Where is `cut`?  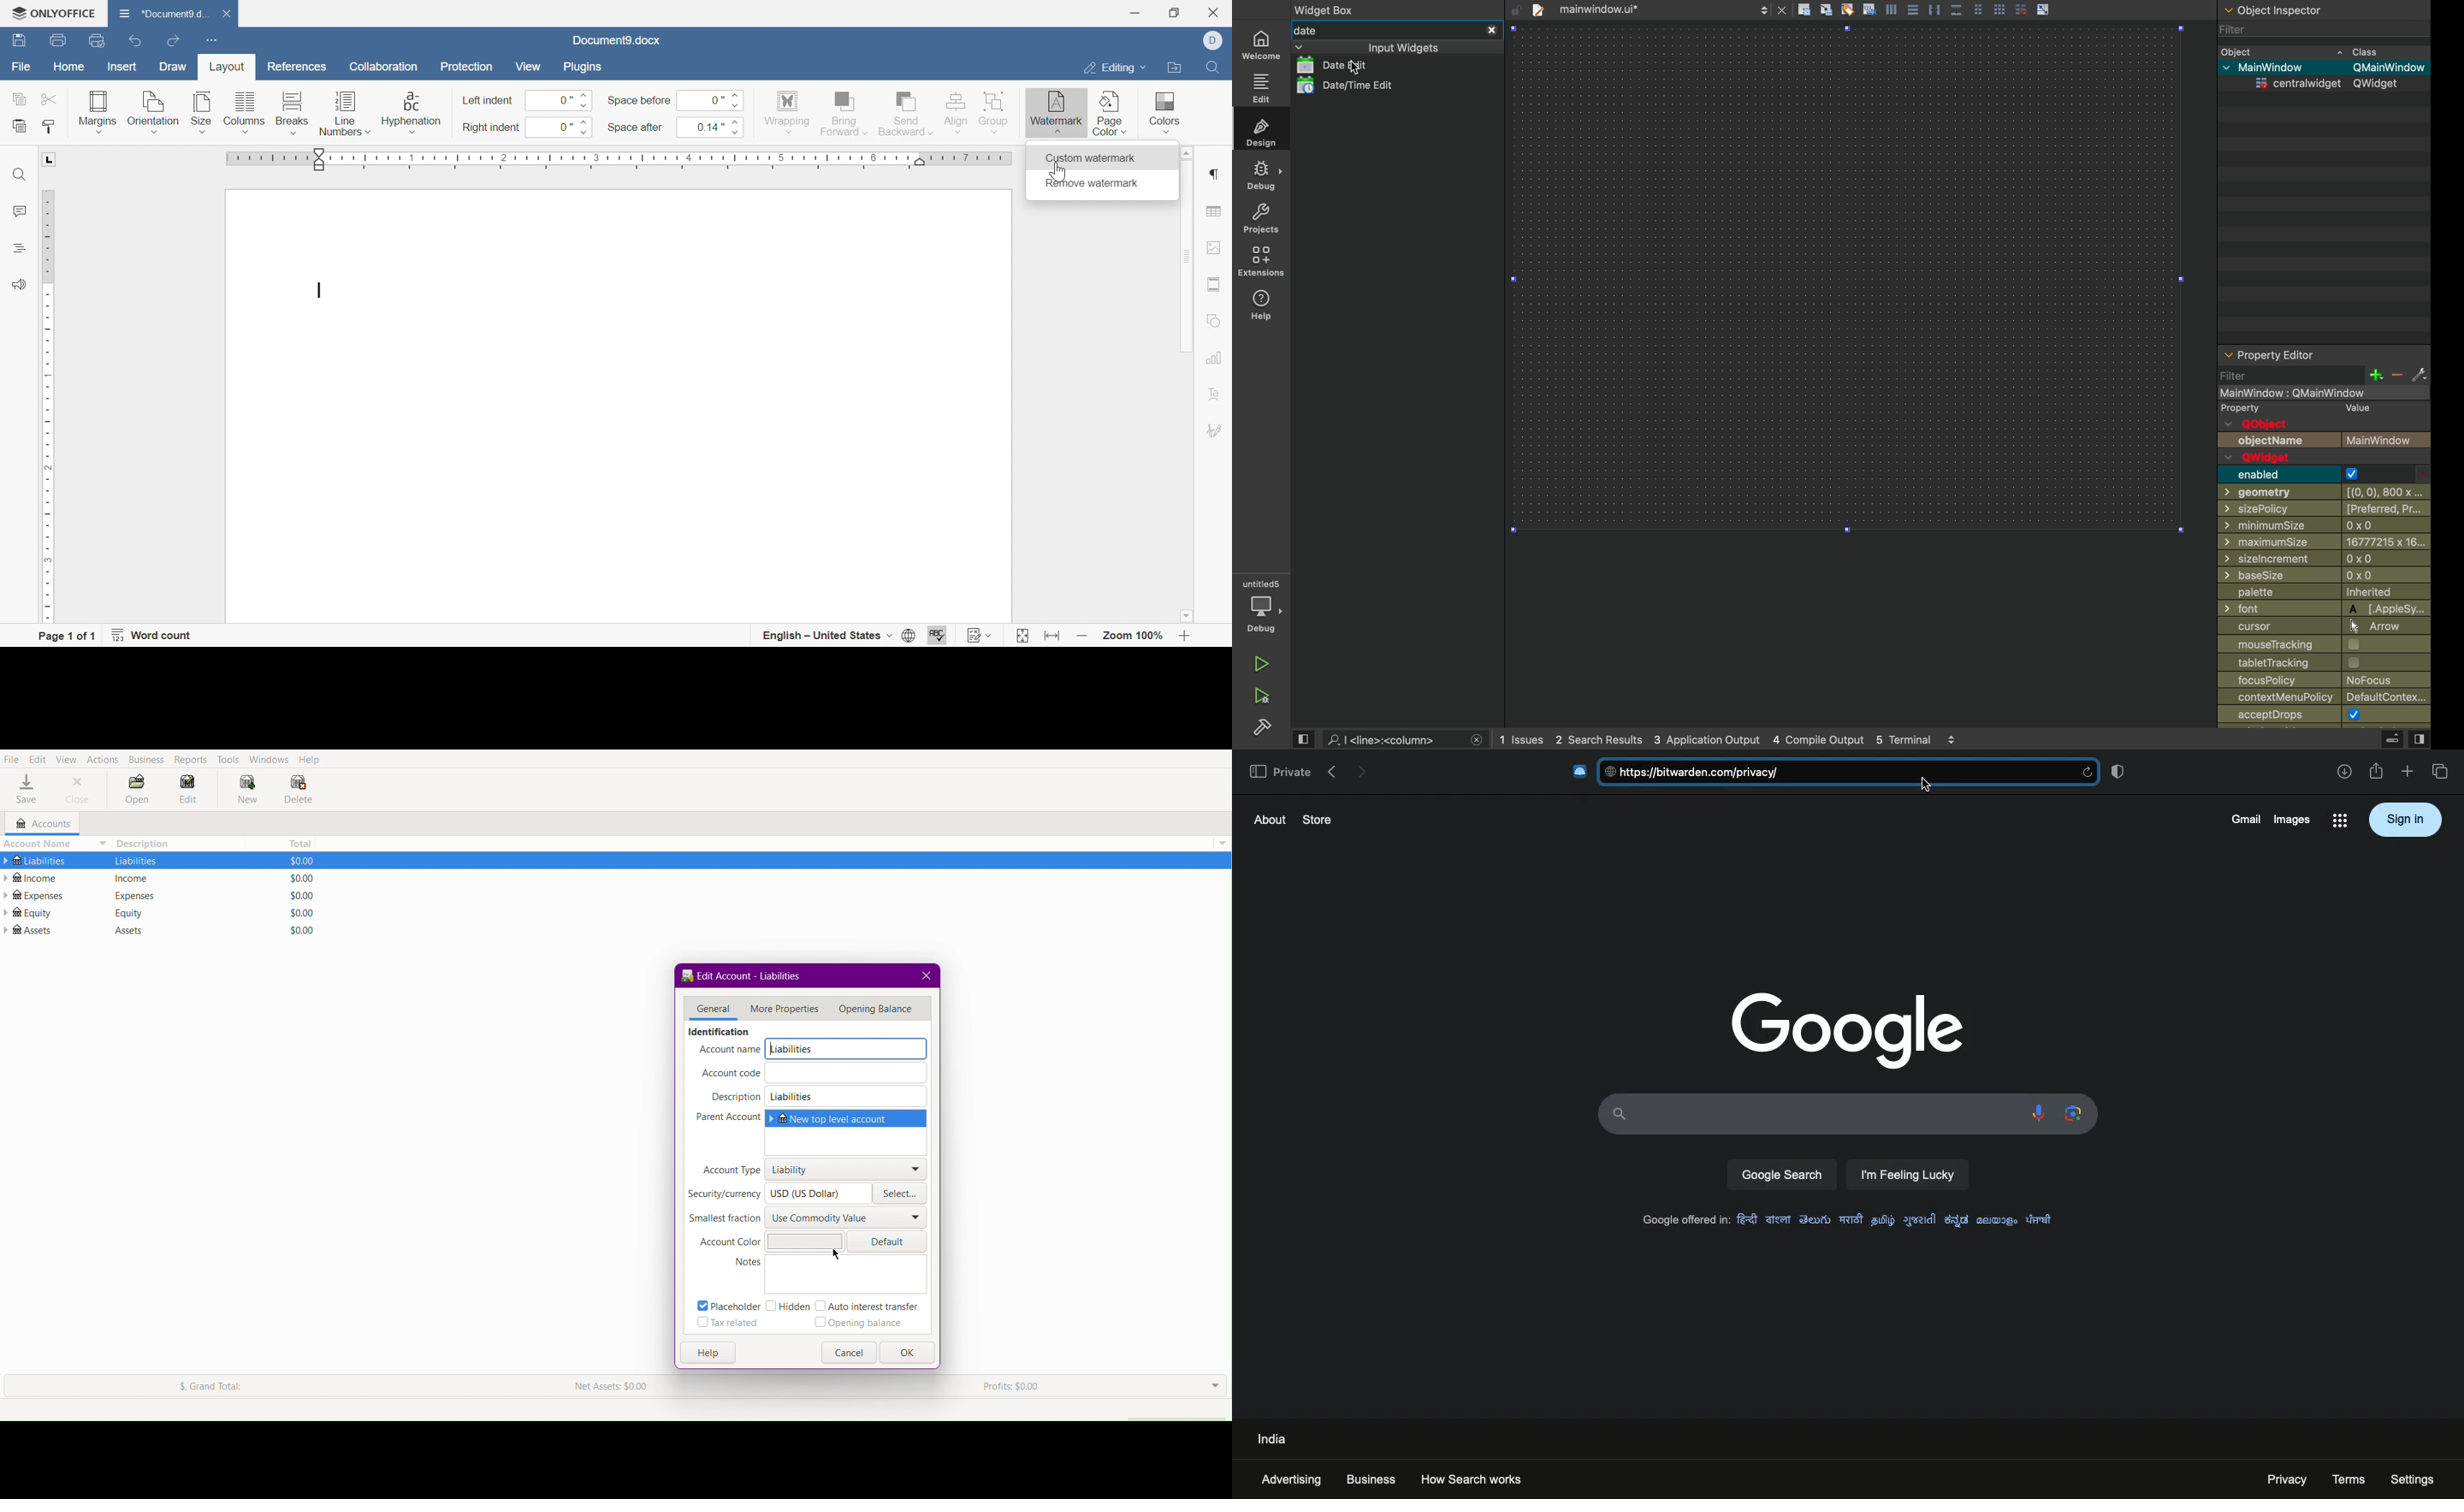
cut is located at coordinates (51, 99).